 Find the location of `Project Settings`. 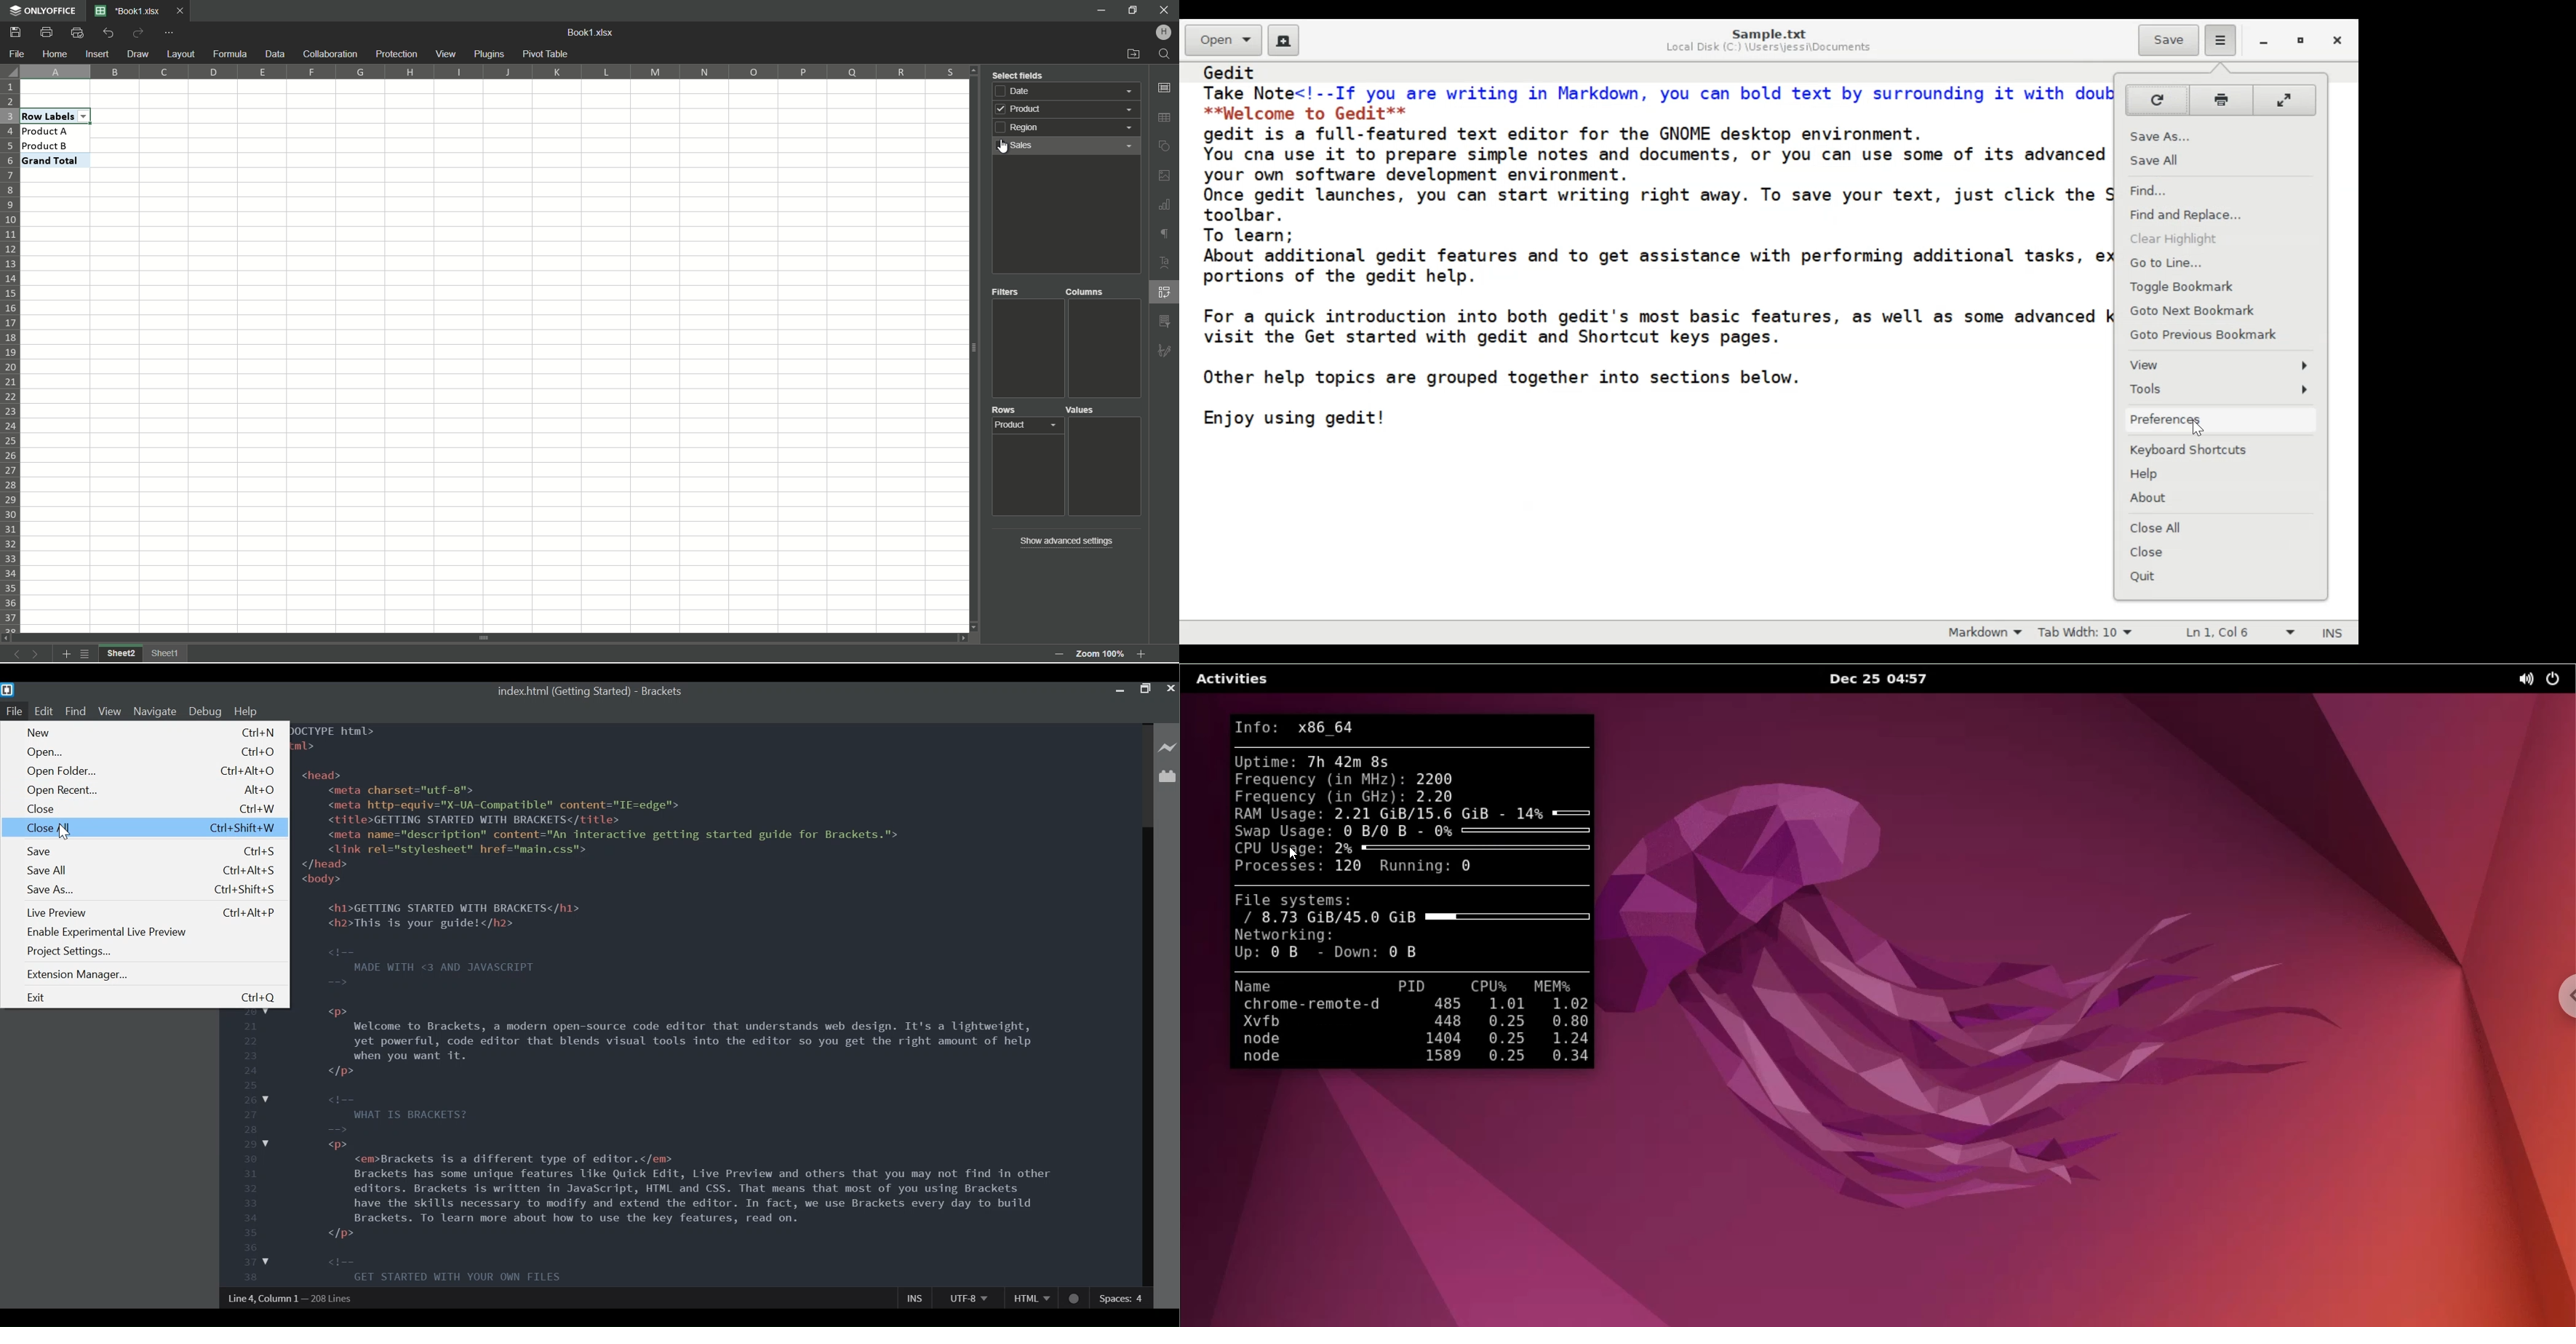

Project Settings is located at coordinates (69, 951).